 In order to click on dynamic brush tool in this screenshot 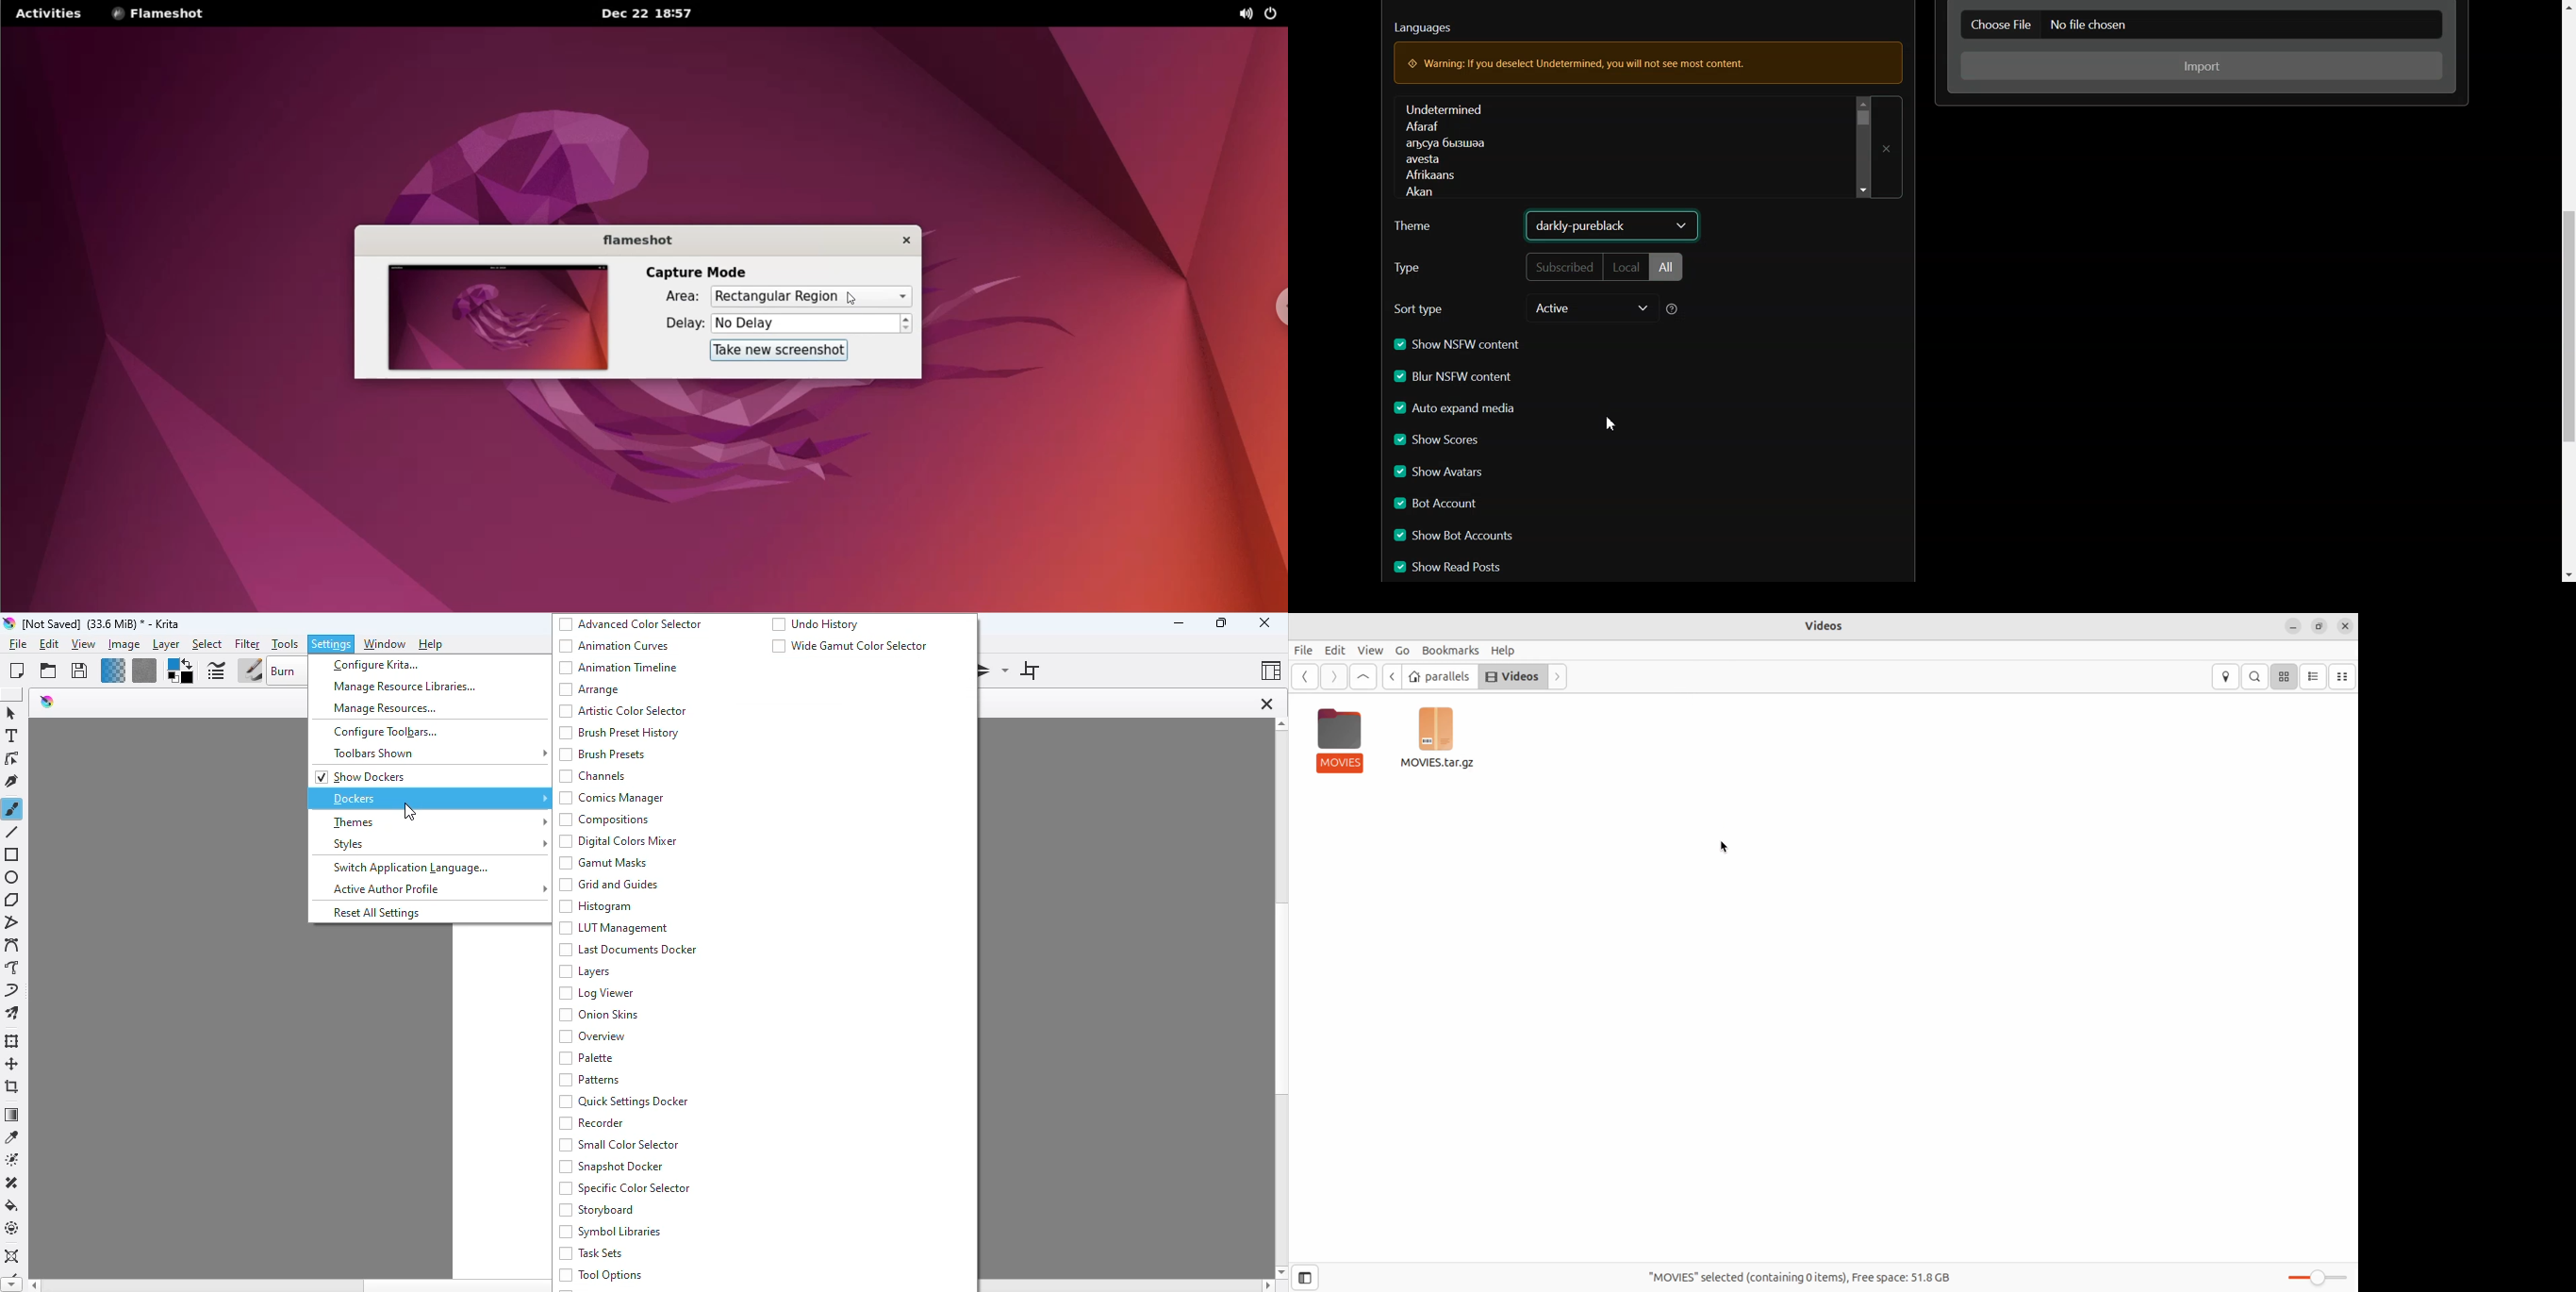, I will do `click(11, 991)`.